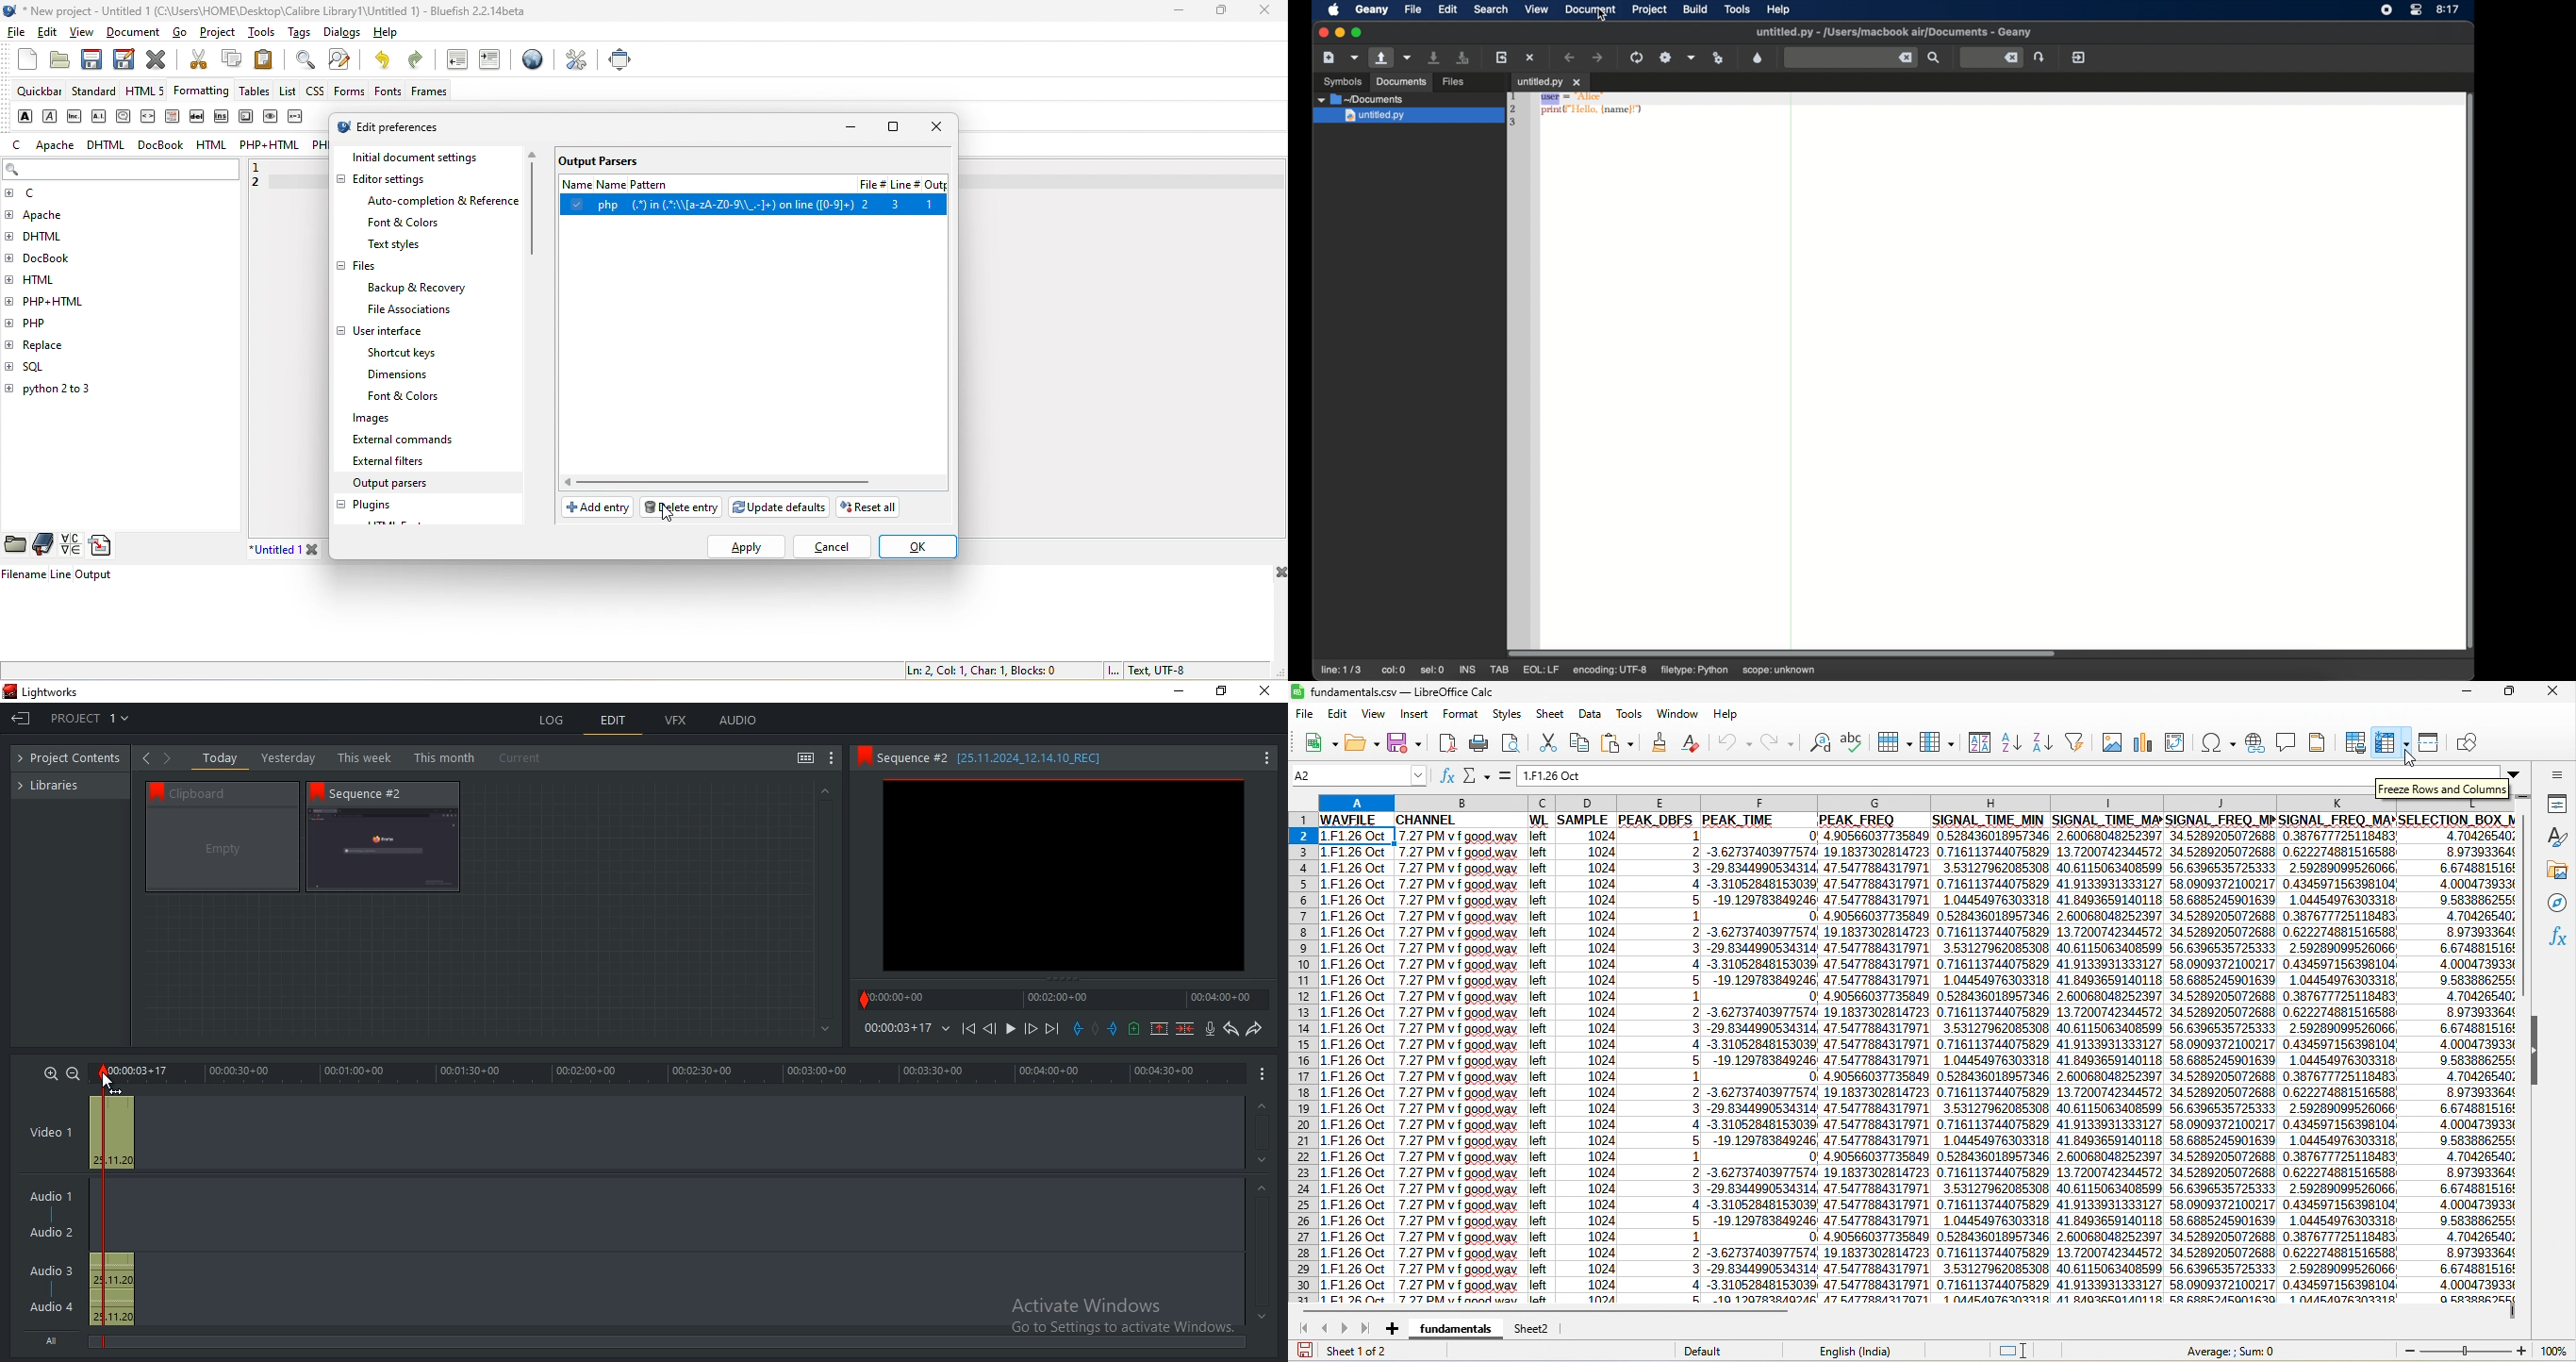  Describe the element at coordinates (1221, 692) in the screenshot. I see `restore` at that location.